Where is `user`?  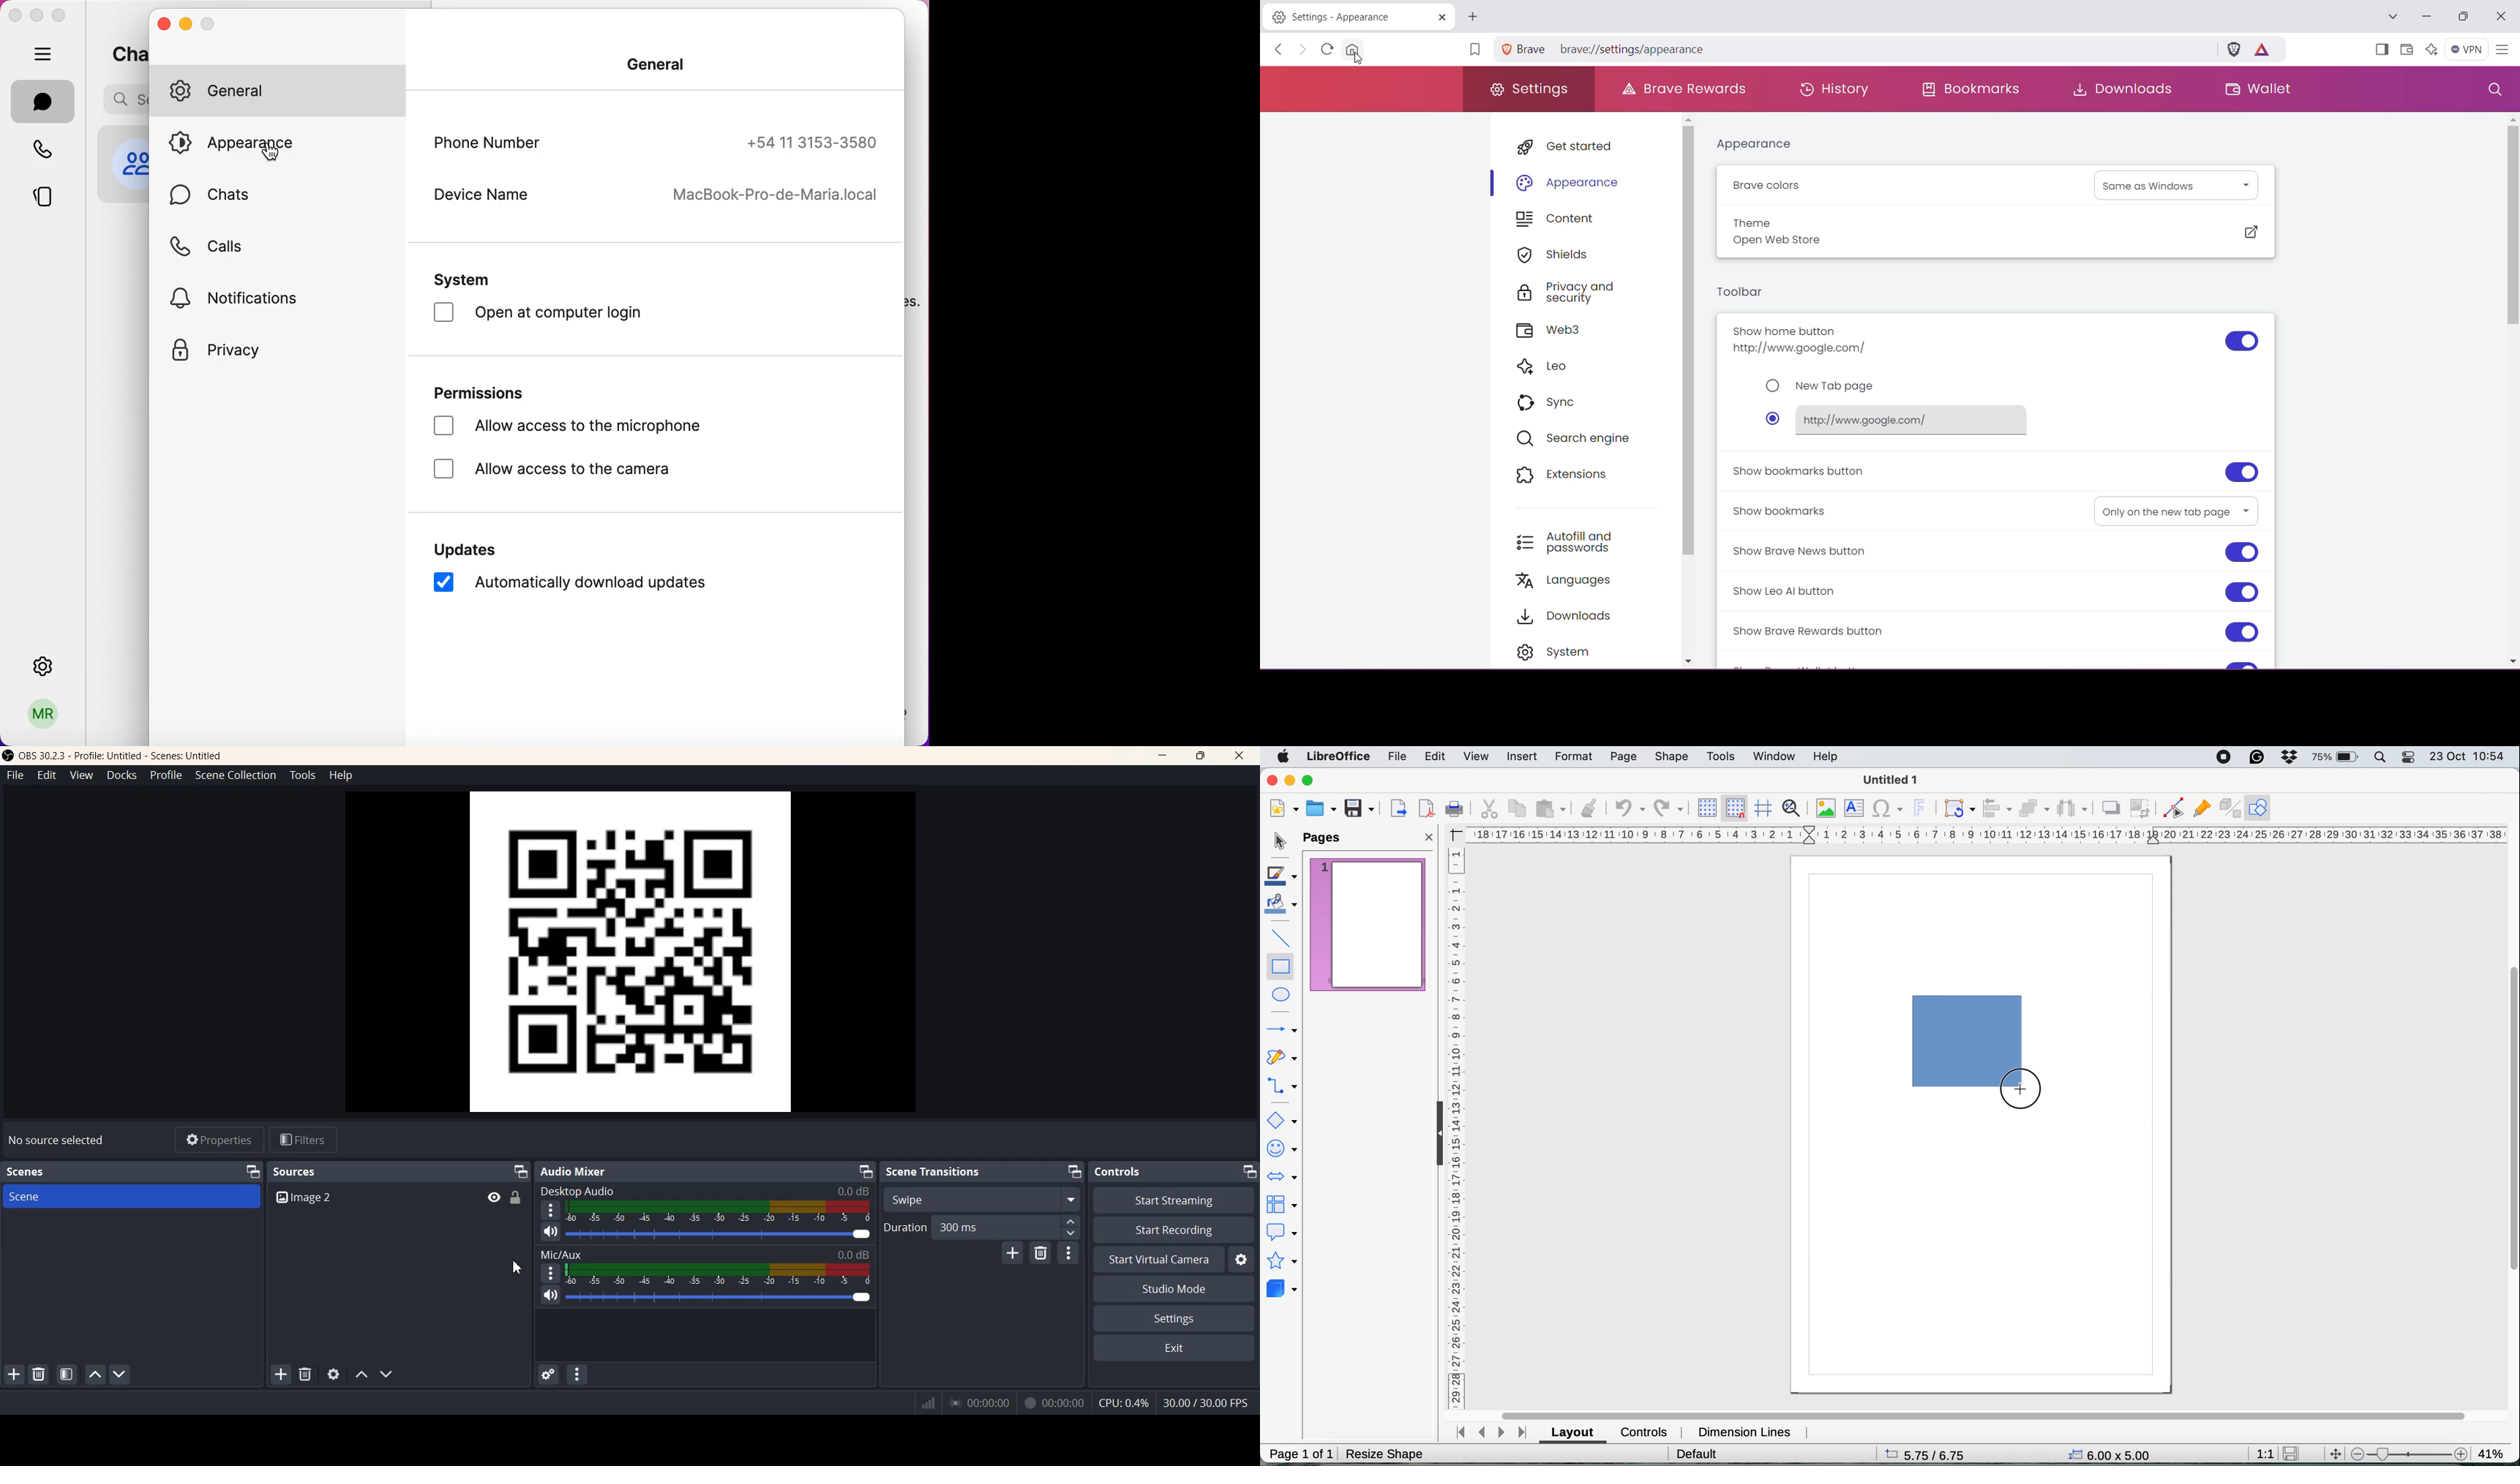
user is located at coordinates (47, 718).